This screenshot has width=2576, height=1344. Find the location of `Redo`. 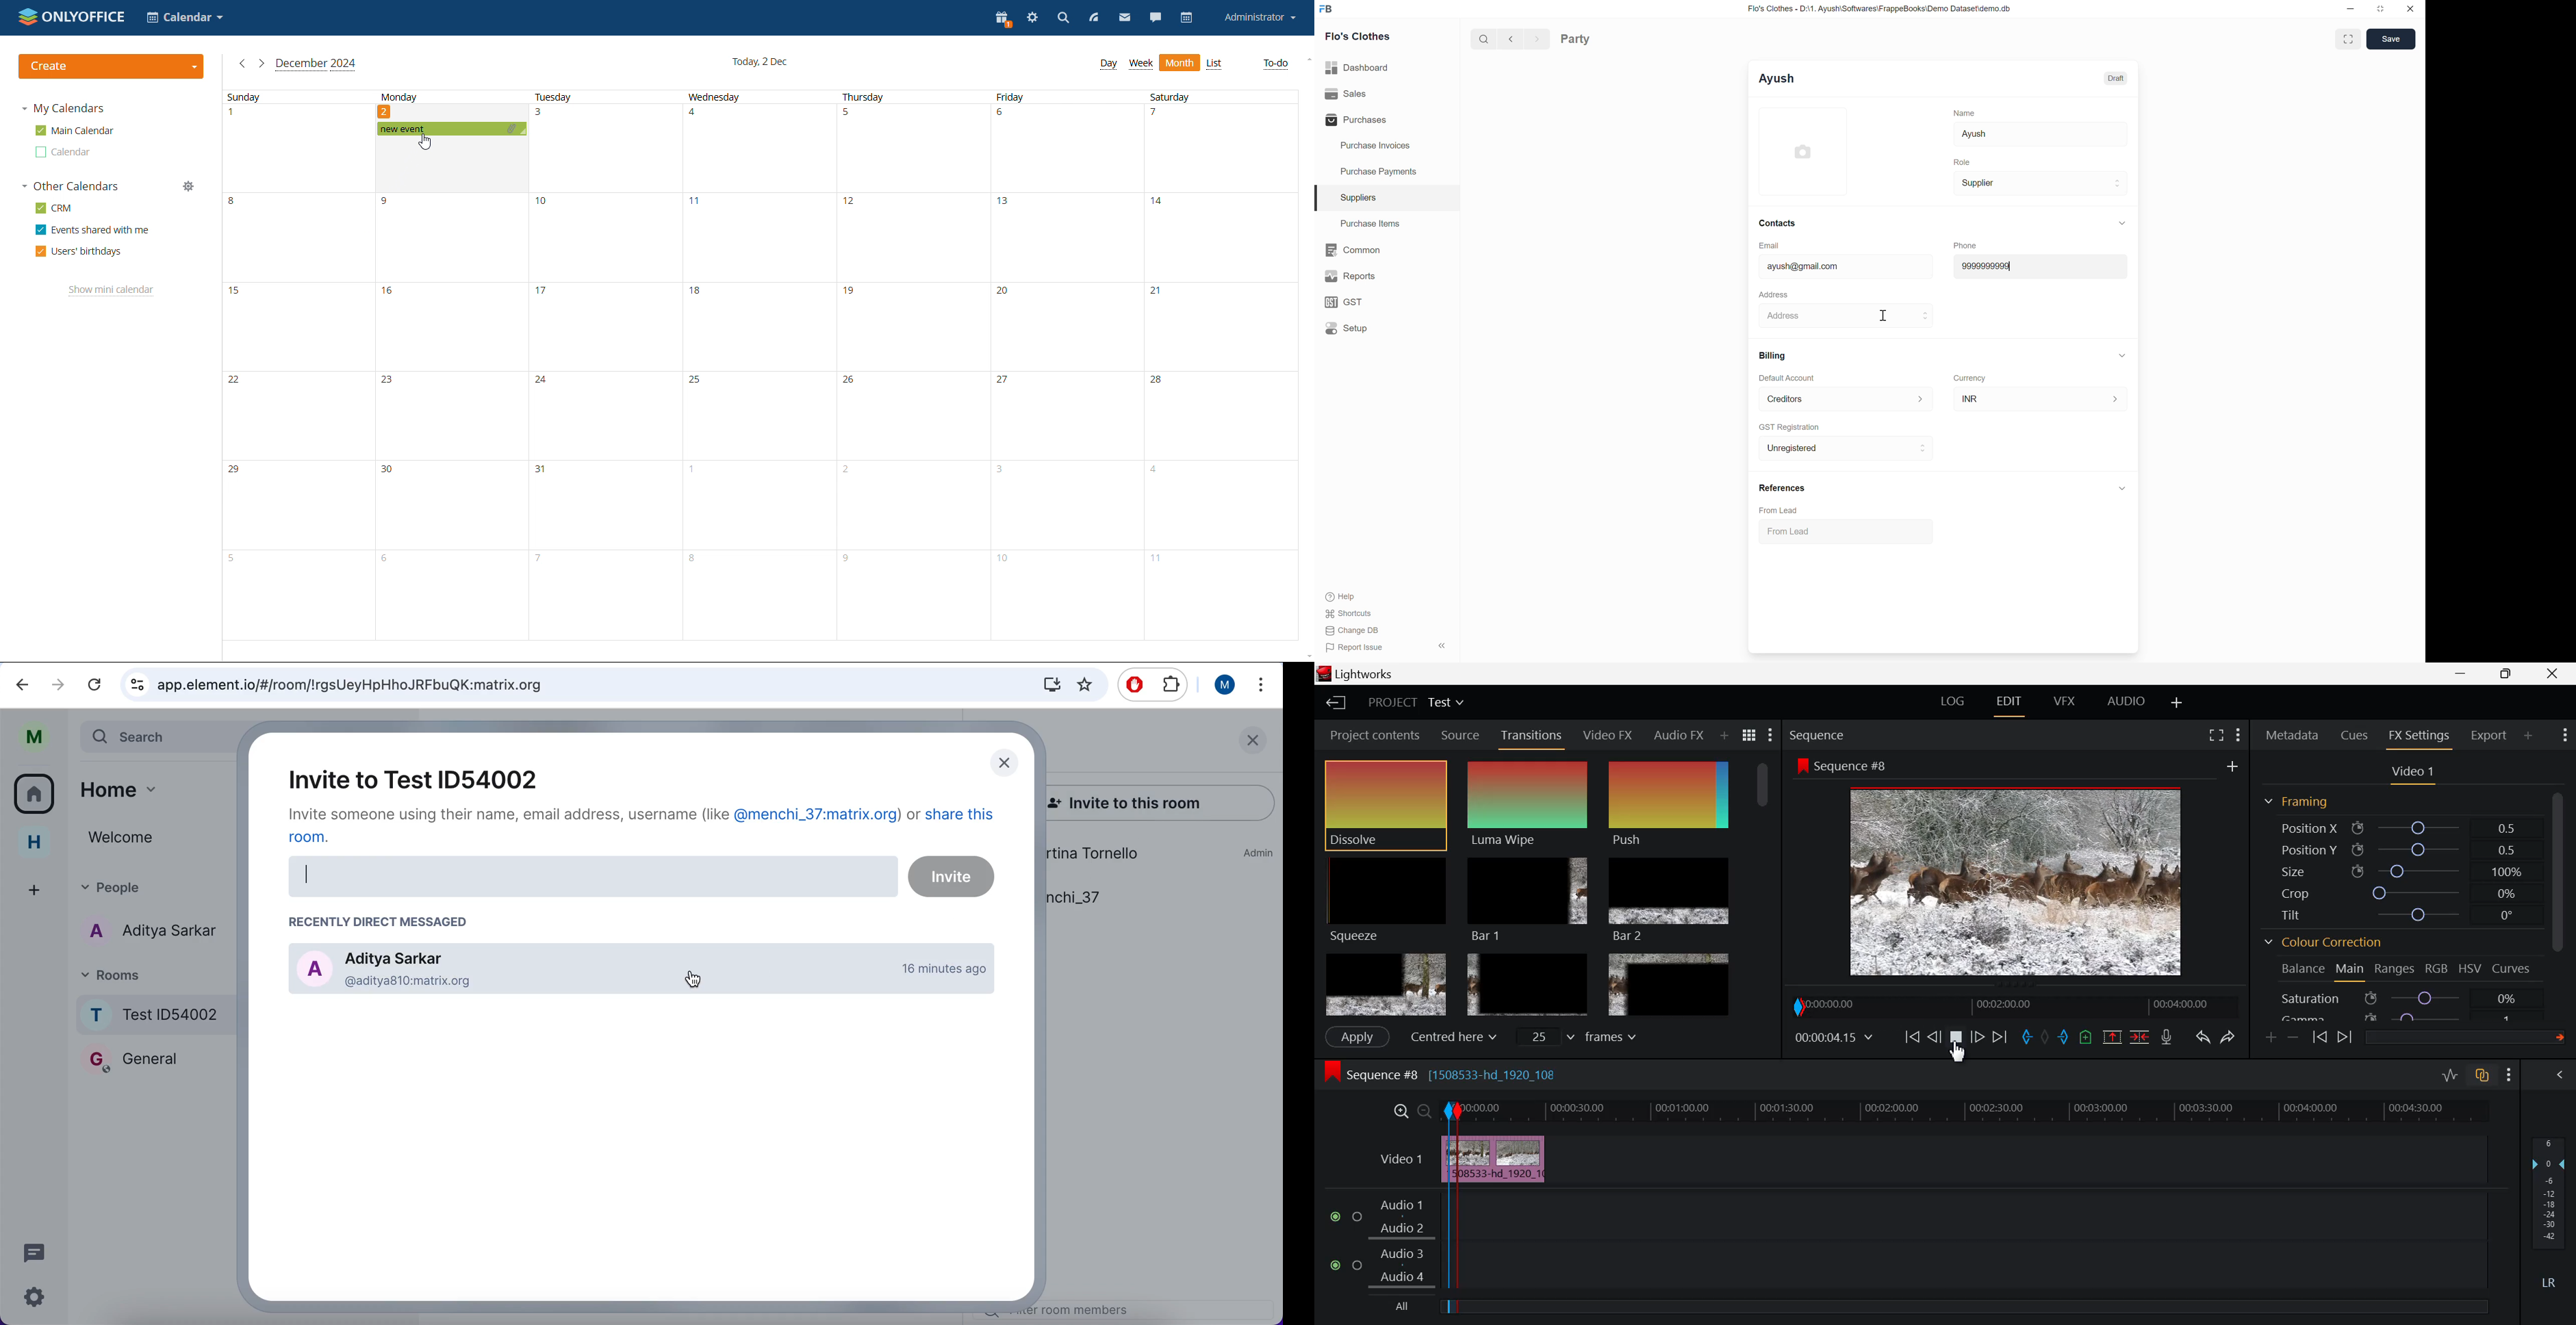

Redo is located at coordinates (2229, 1034).